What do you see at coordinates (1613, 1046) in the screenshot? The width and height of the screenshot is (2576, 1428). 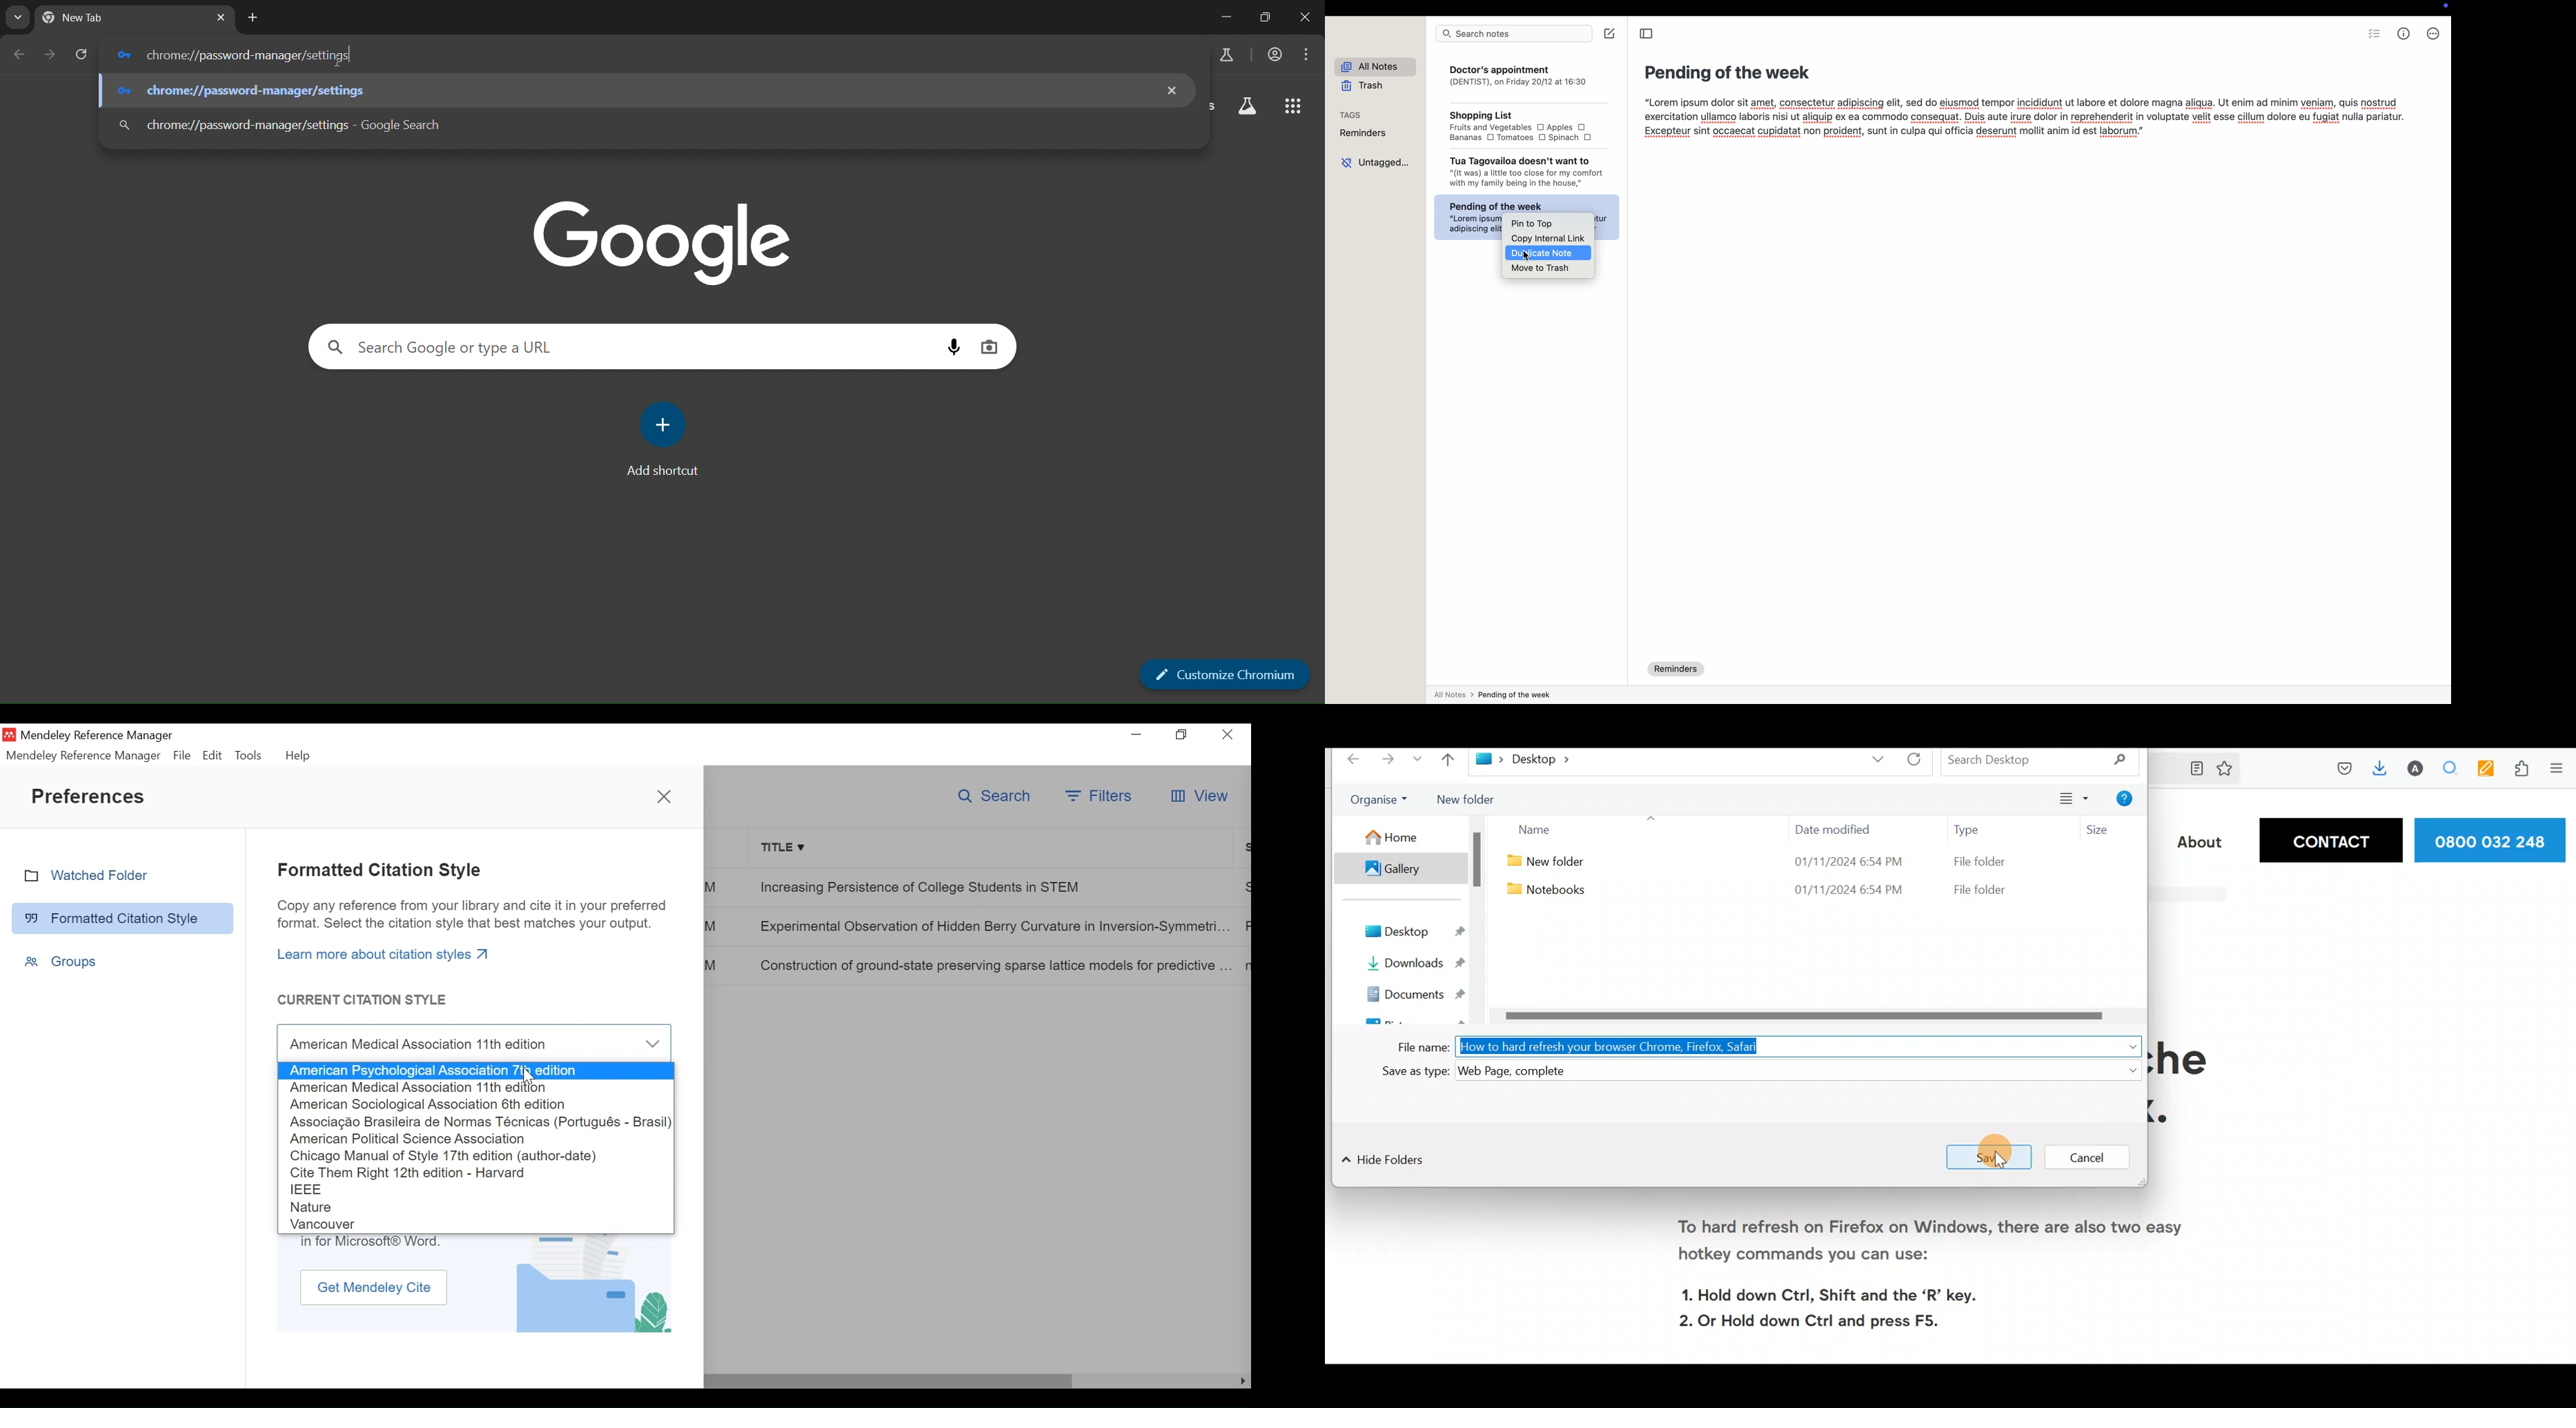 I see `How to hard refresh your browser Chrome, Firefox, Safari` at bounding box center [1613, 1046].